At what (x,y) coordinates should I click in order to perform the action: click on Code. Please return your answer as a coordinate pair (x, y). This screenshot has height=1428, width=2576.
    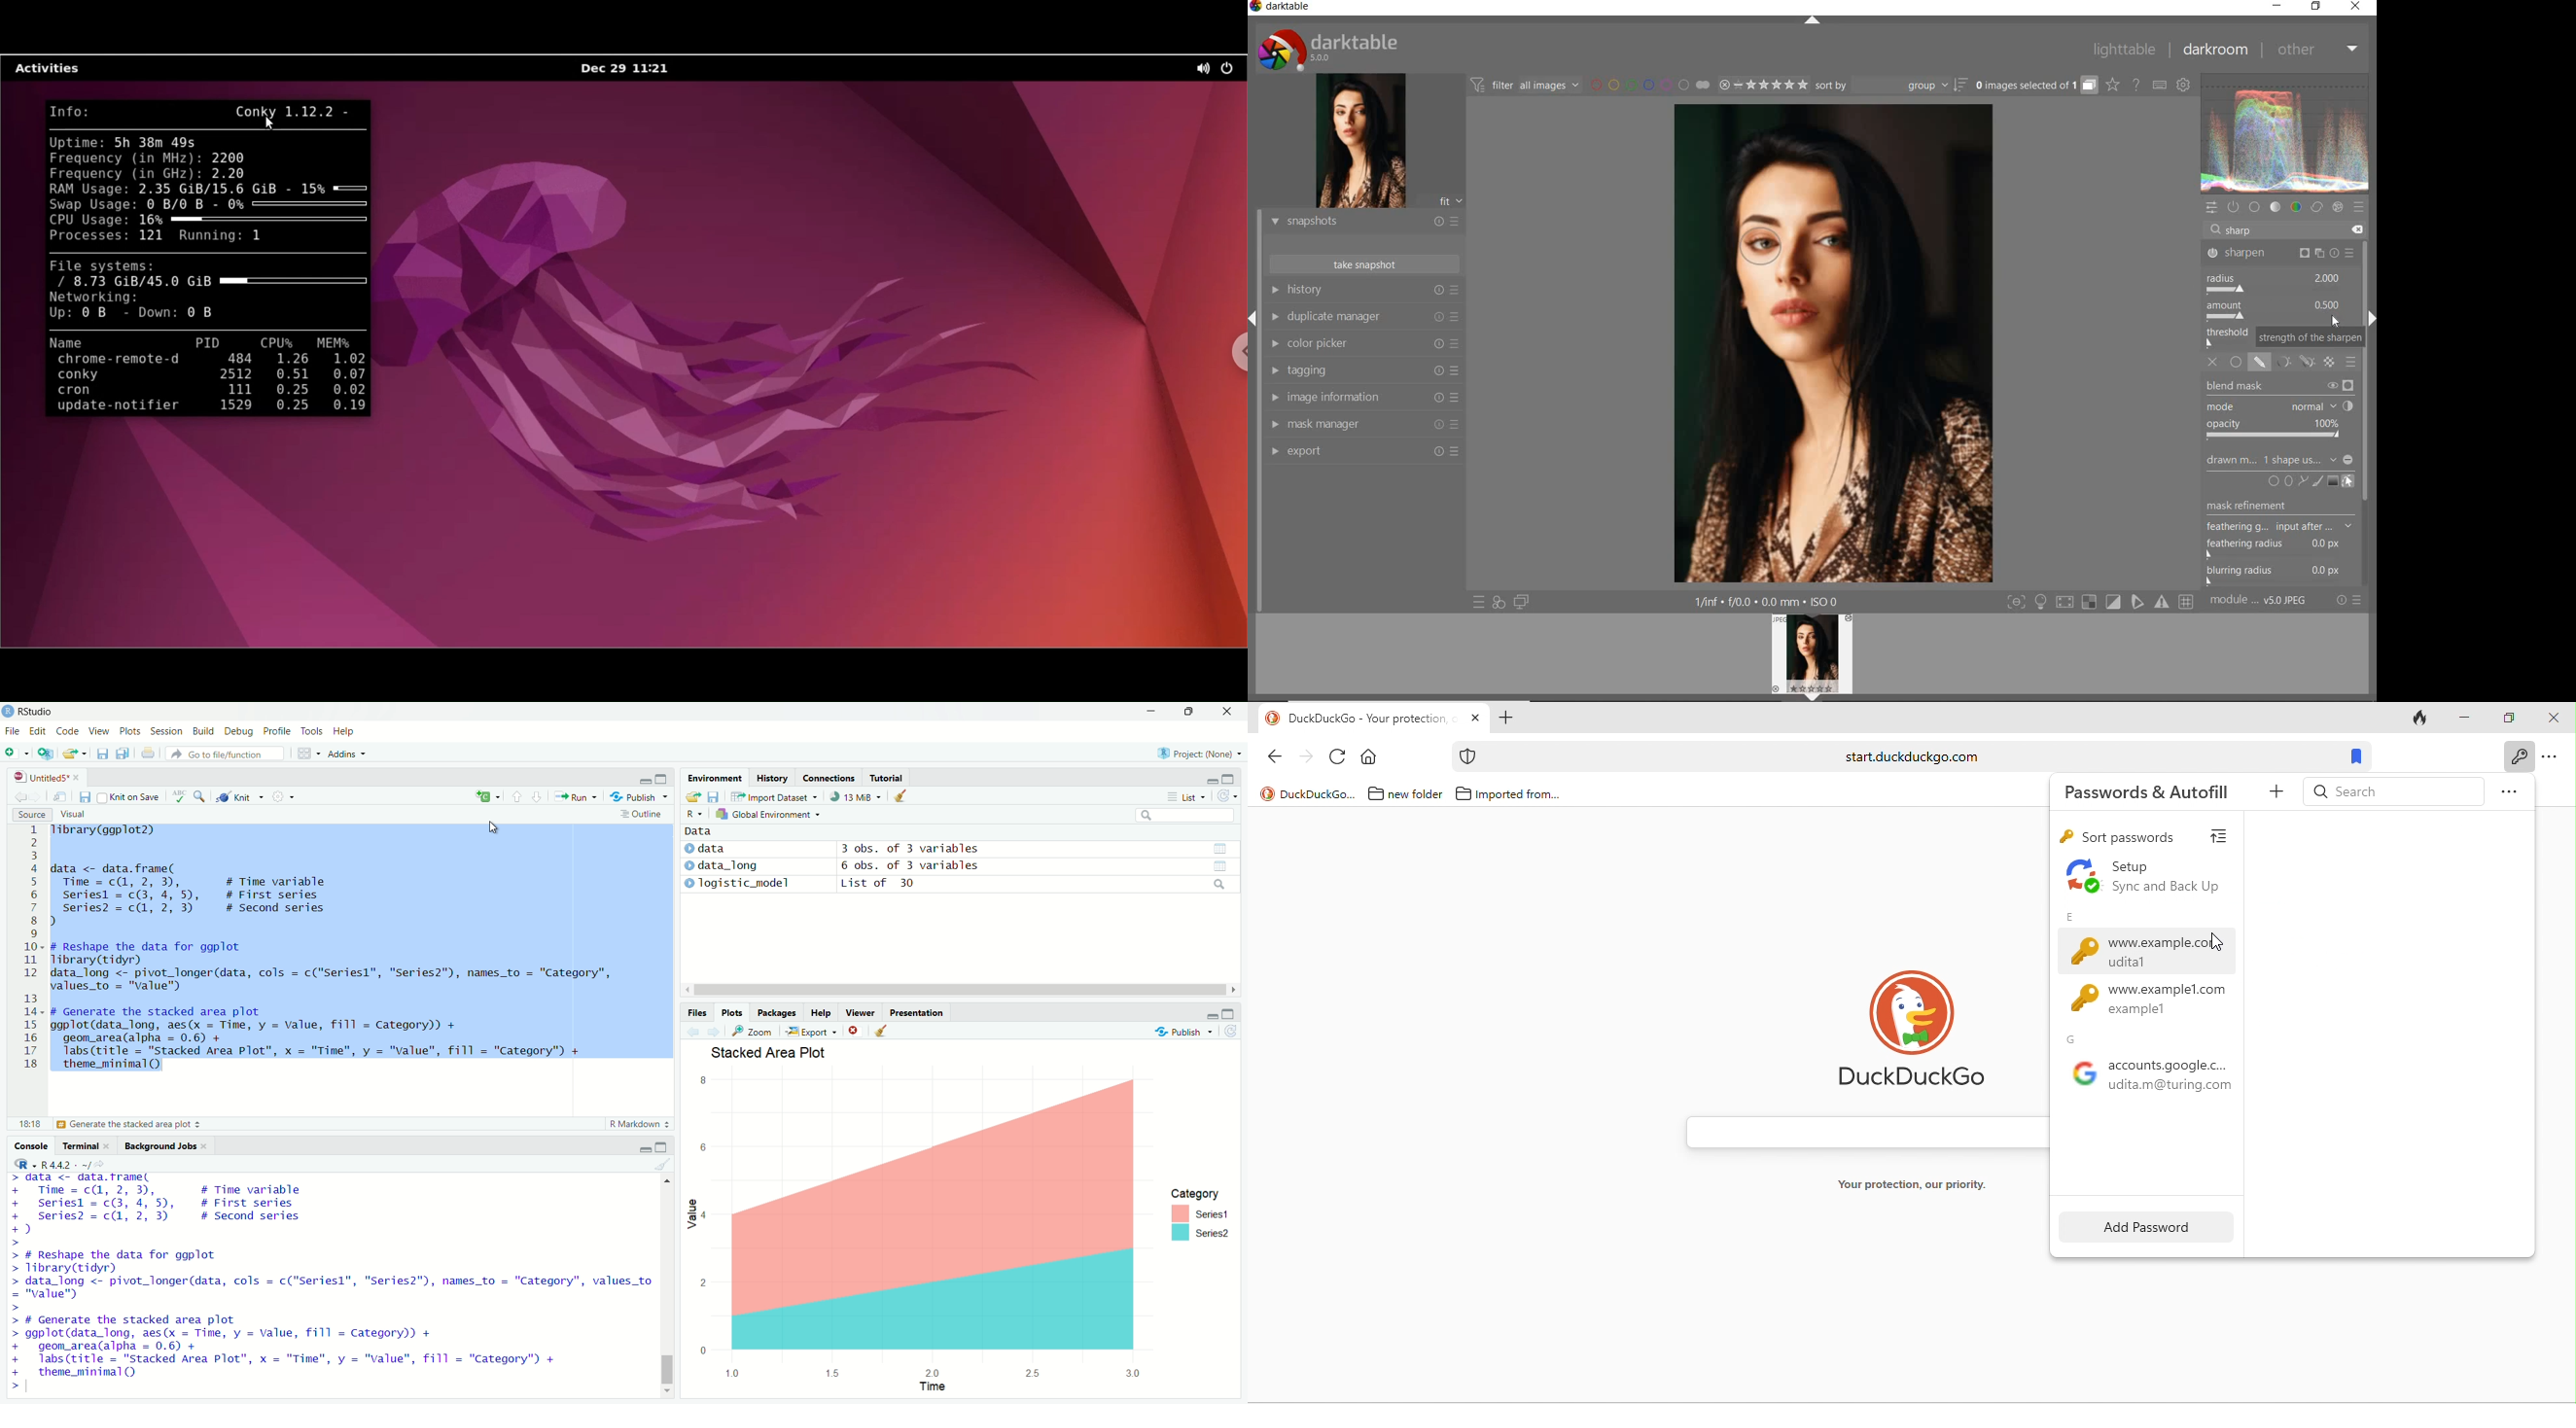
    Looking at the image, I should click on (66, 731).